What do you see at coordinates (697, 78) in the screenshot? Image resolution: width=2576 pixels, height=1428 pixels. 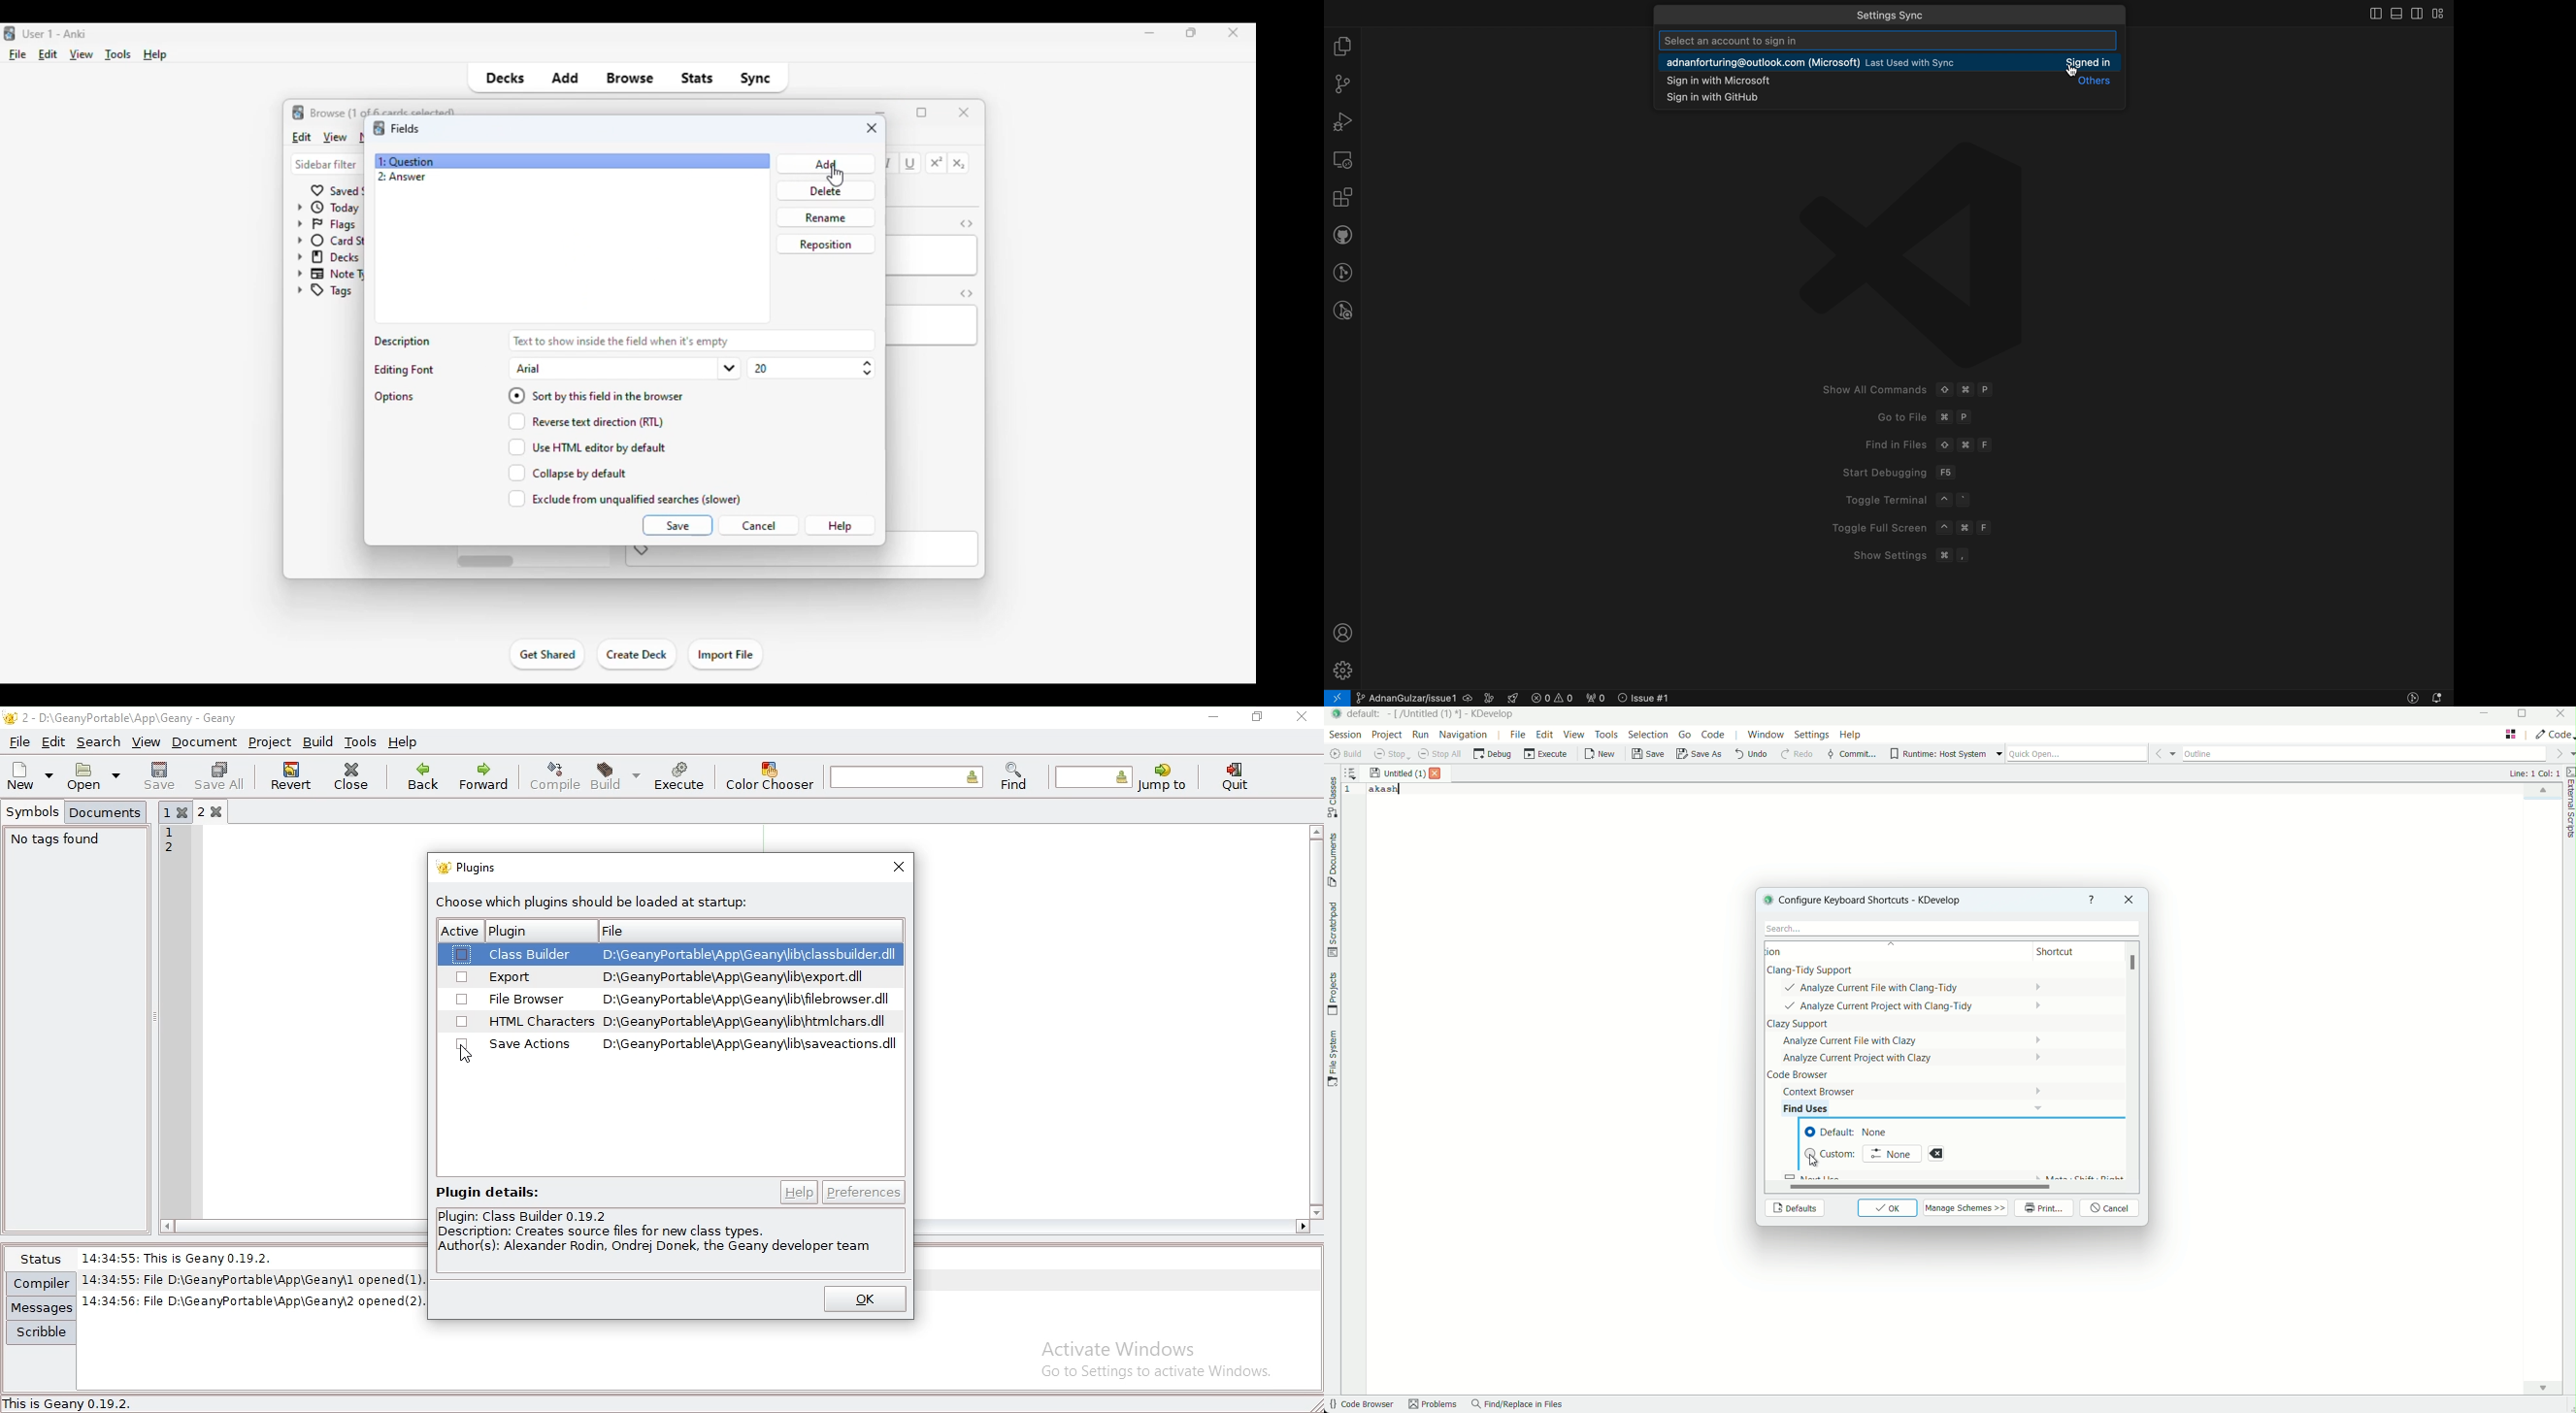 I see `stats` at bounding box center [697, 78].